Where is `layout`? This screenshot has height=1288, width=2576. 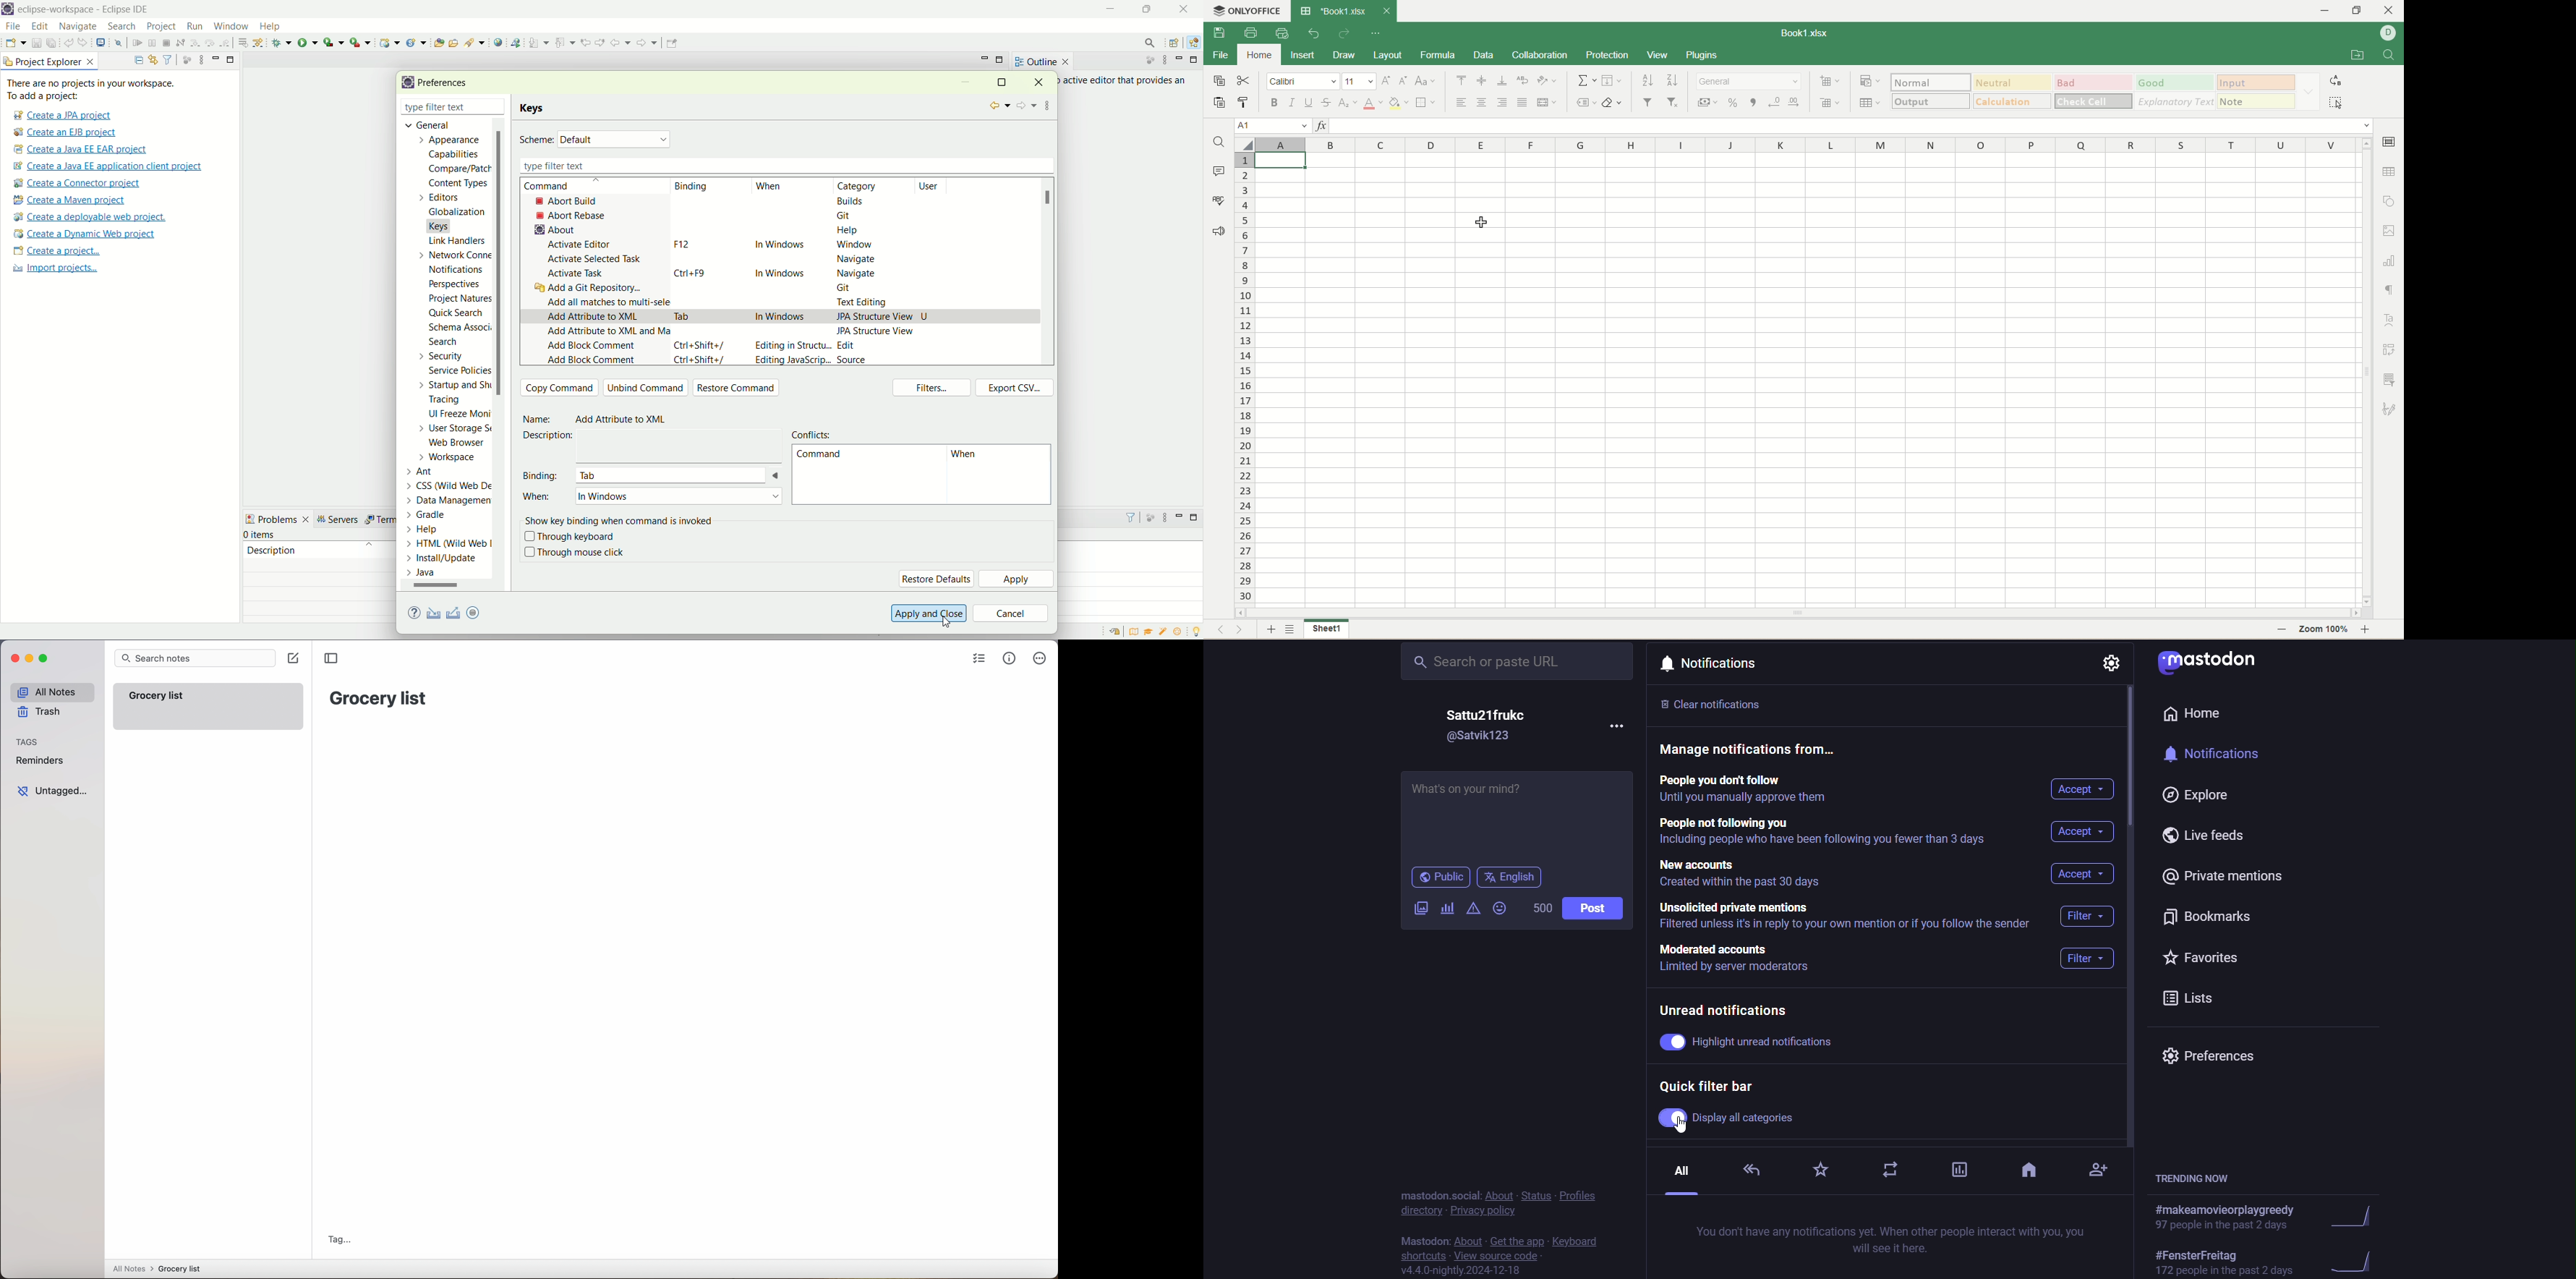 layout is located at coordinates (1389, 56).